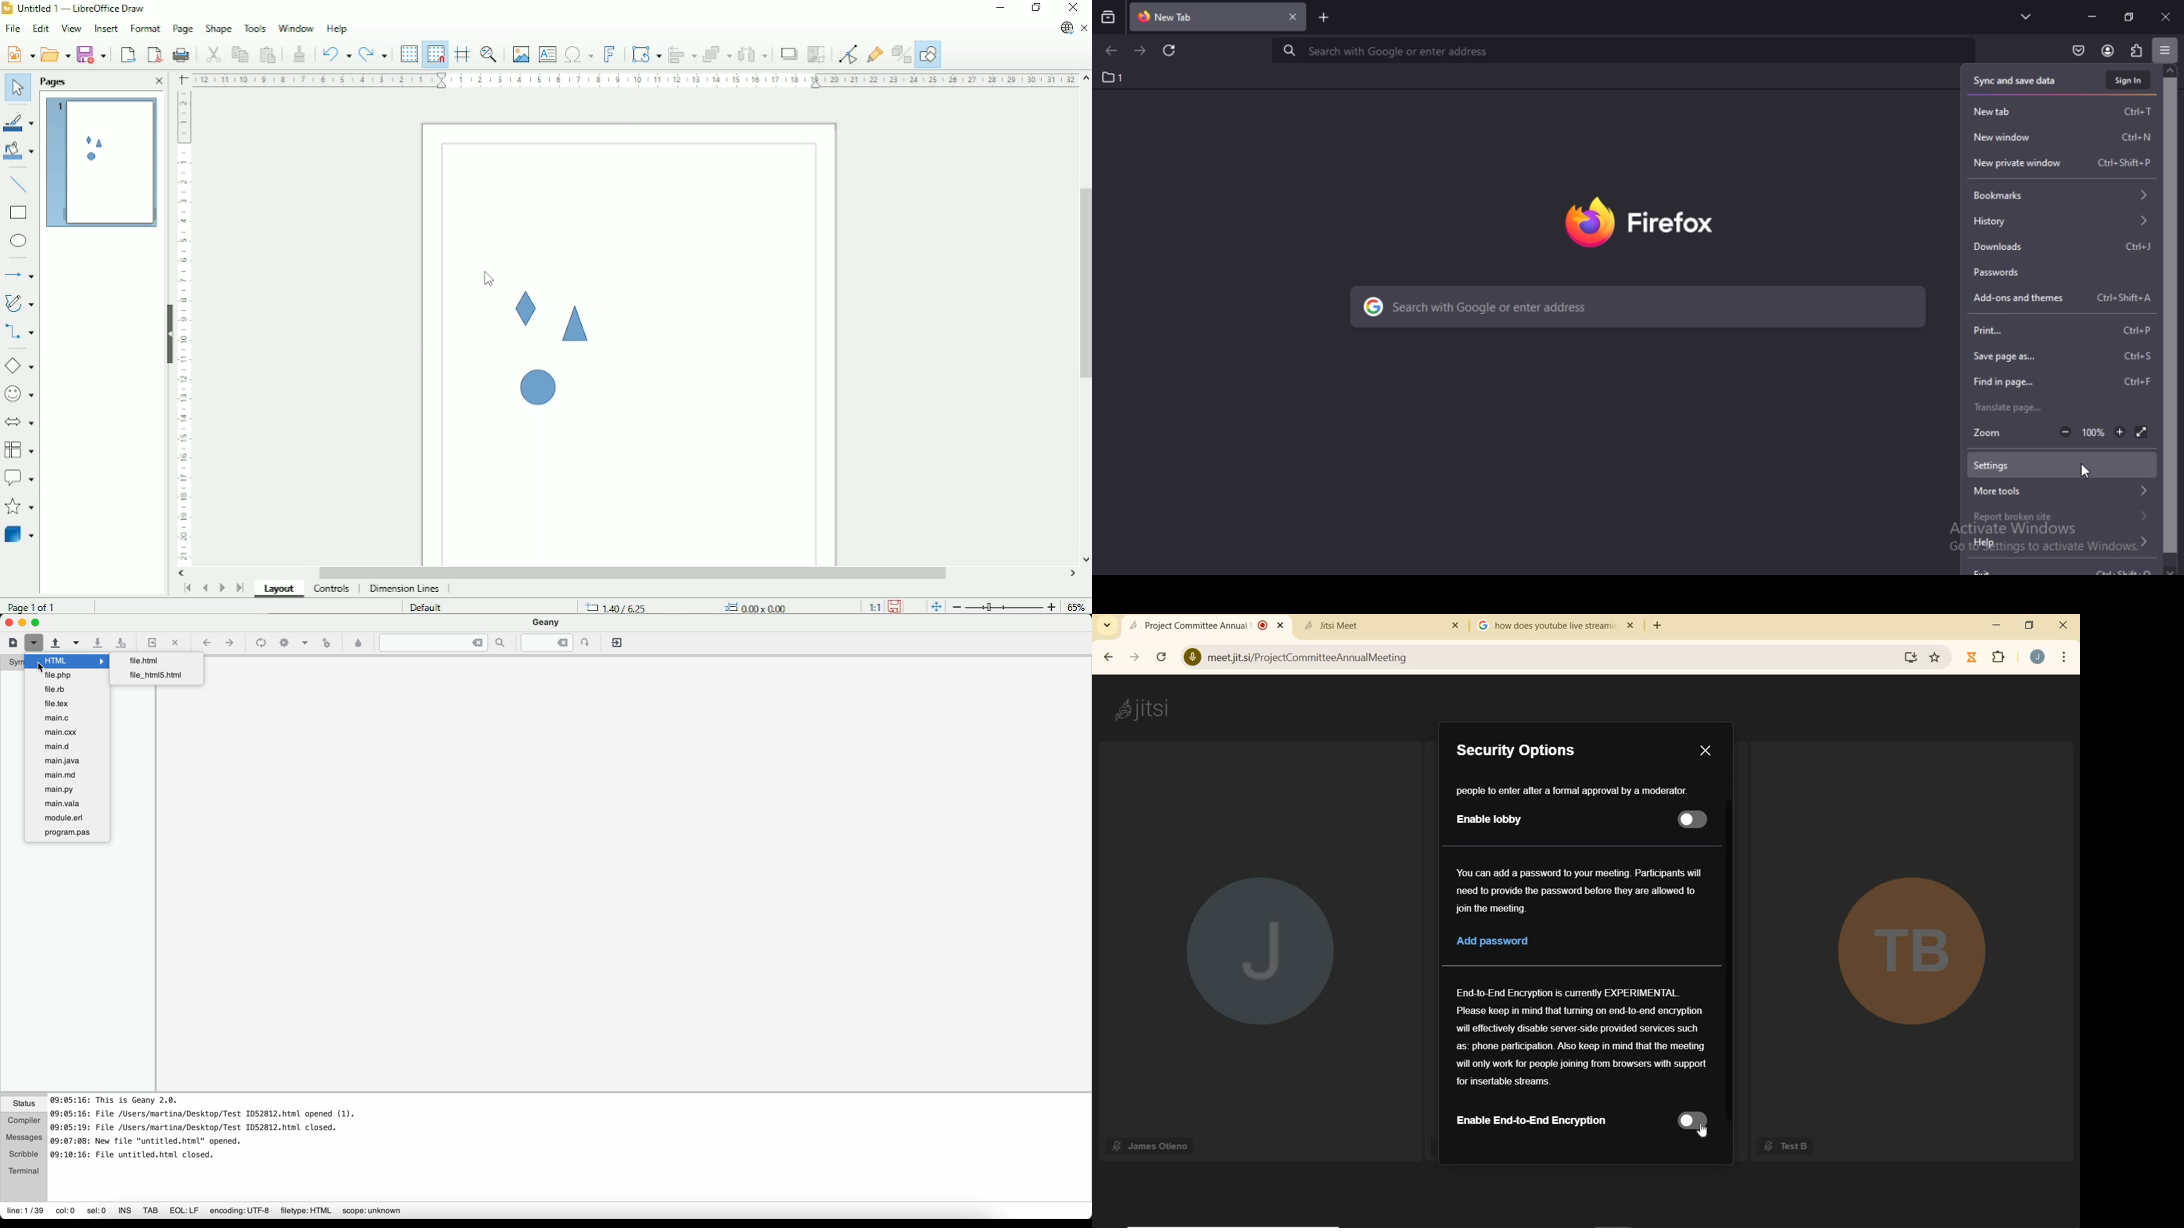 This screenshot has width=2184, height=1232. Describe the element at coordinates (67, 748) in the screenshot. I see `main.d` at that location.